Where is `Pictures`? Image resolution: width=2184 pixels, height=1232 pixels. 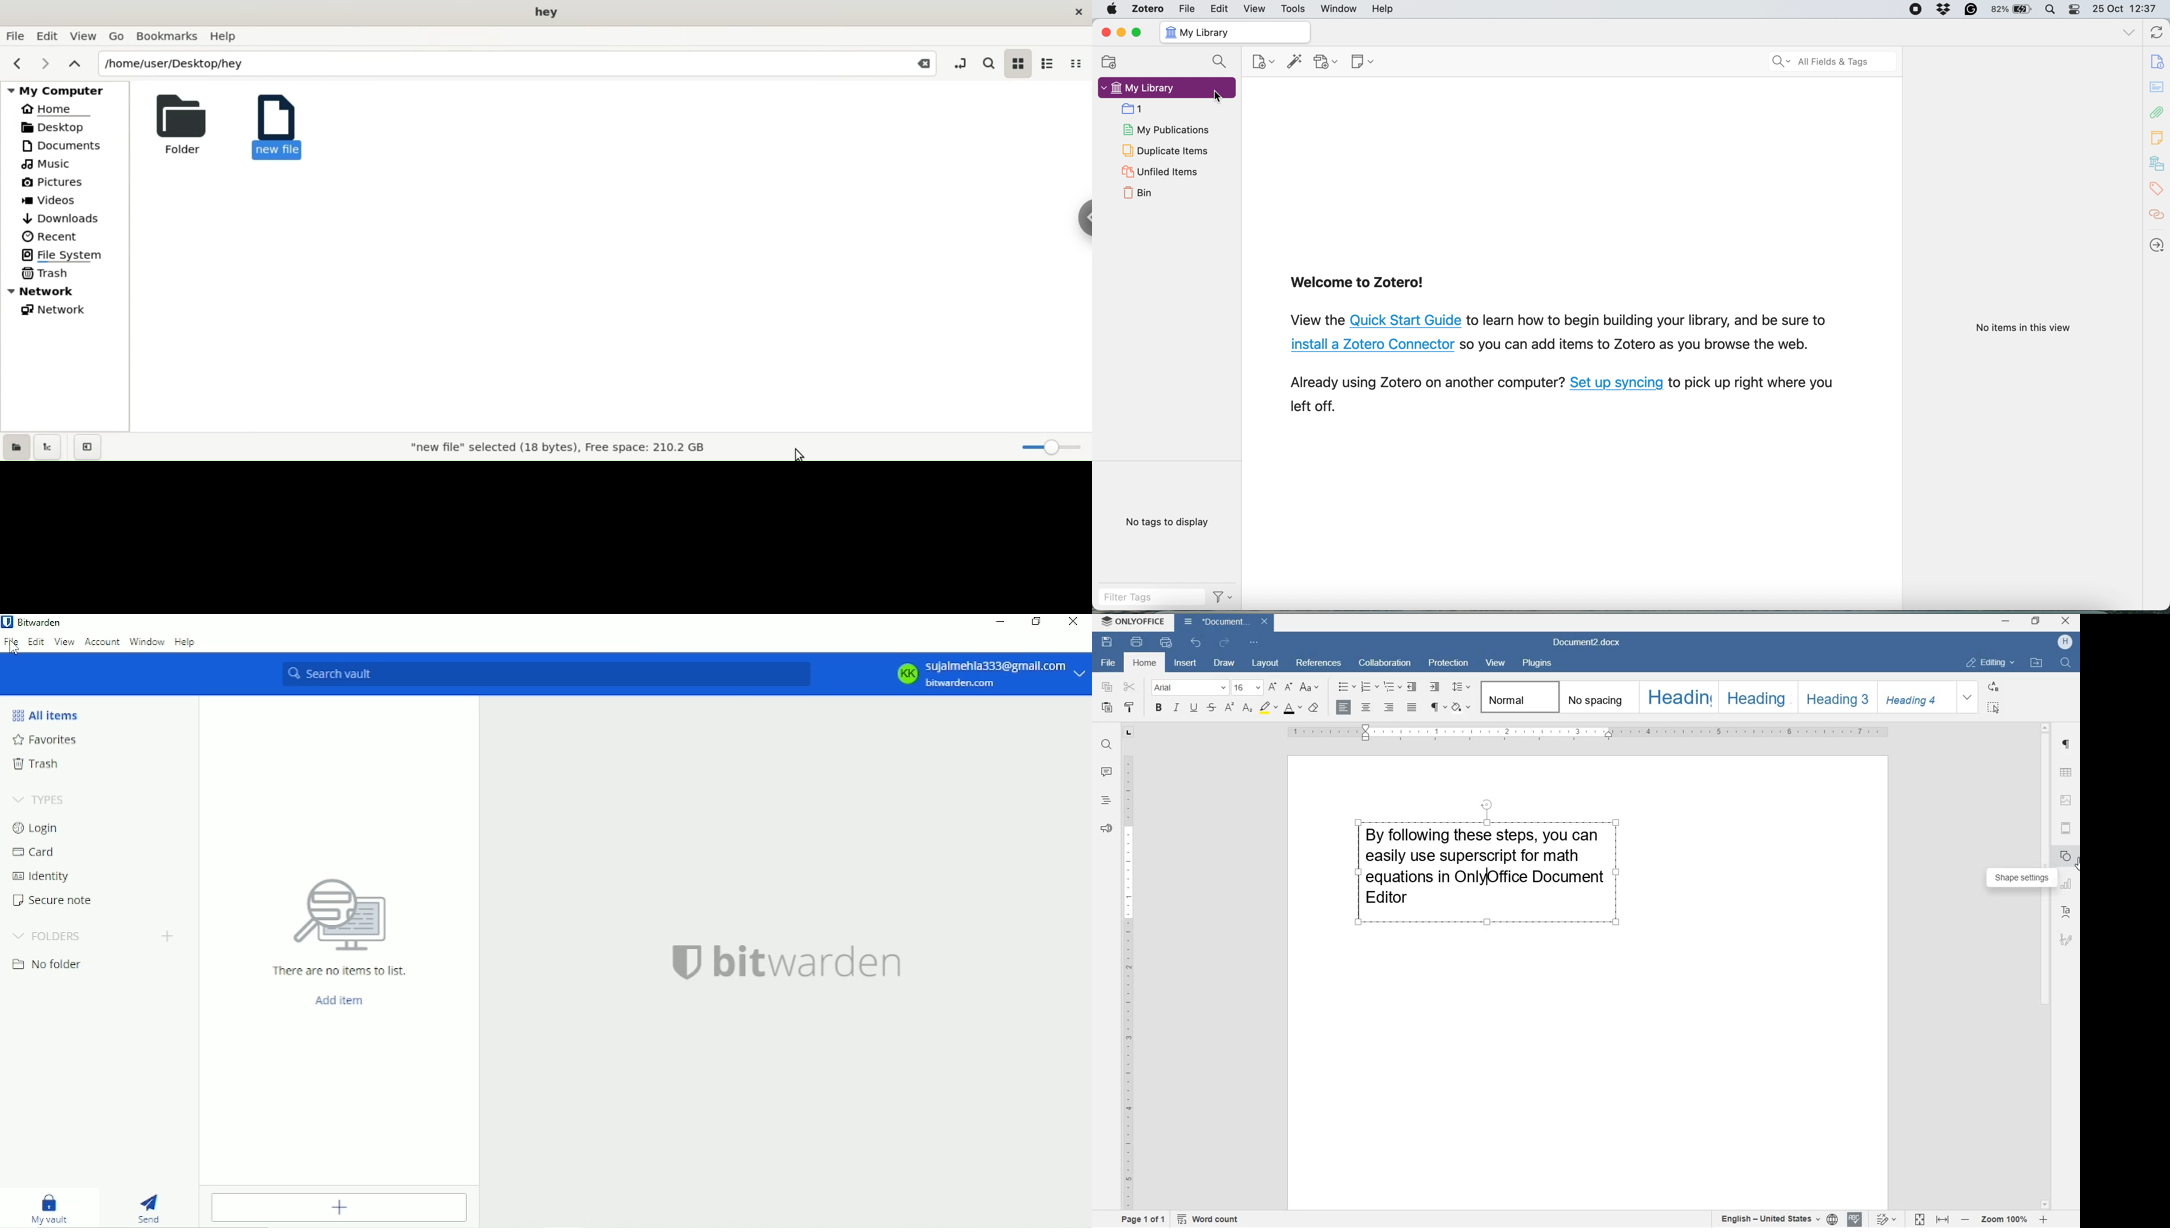 Pictures is located at coordinates (53, 183).